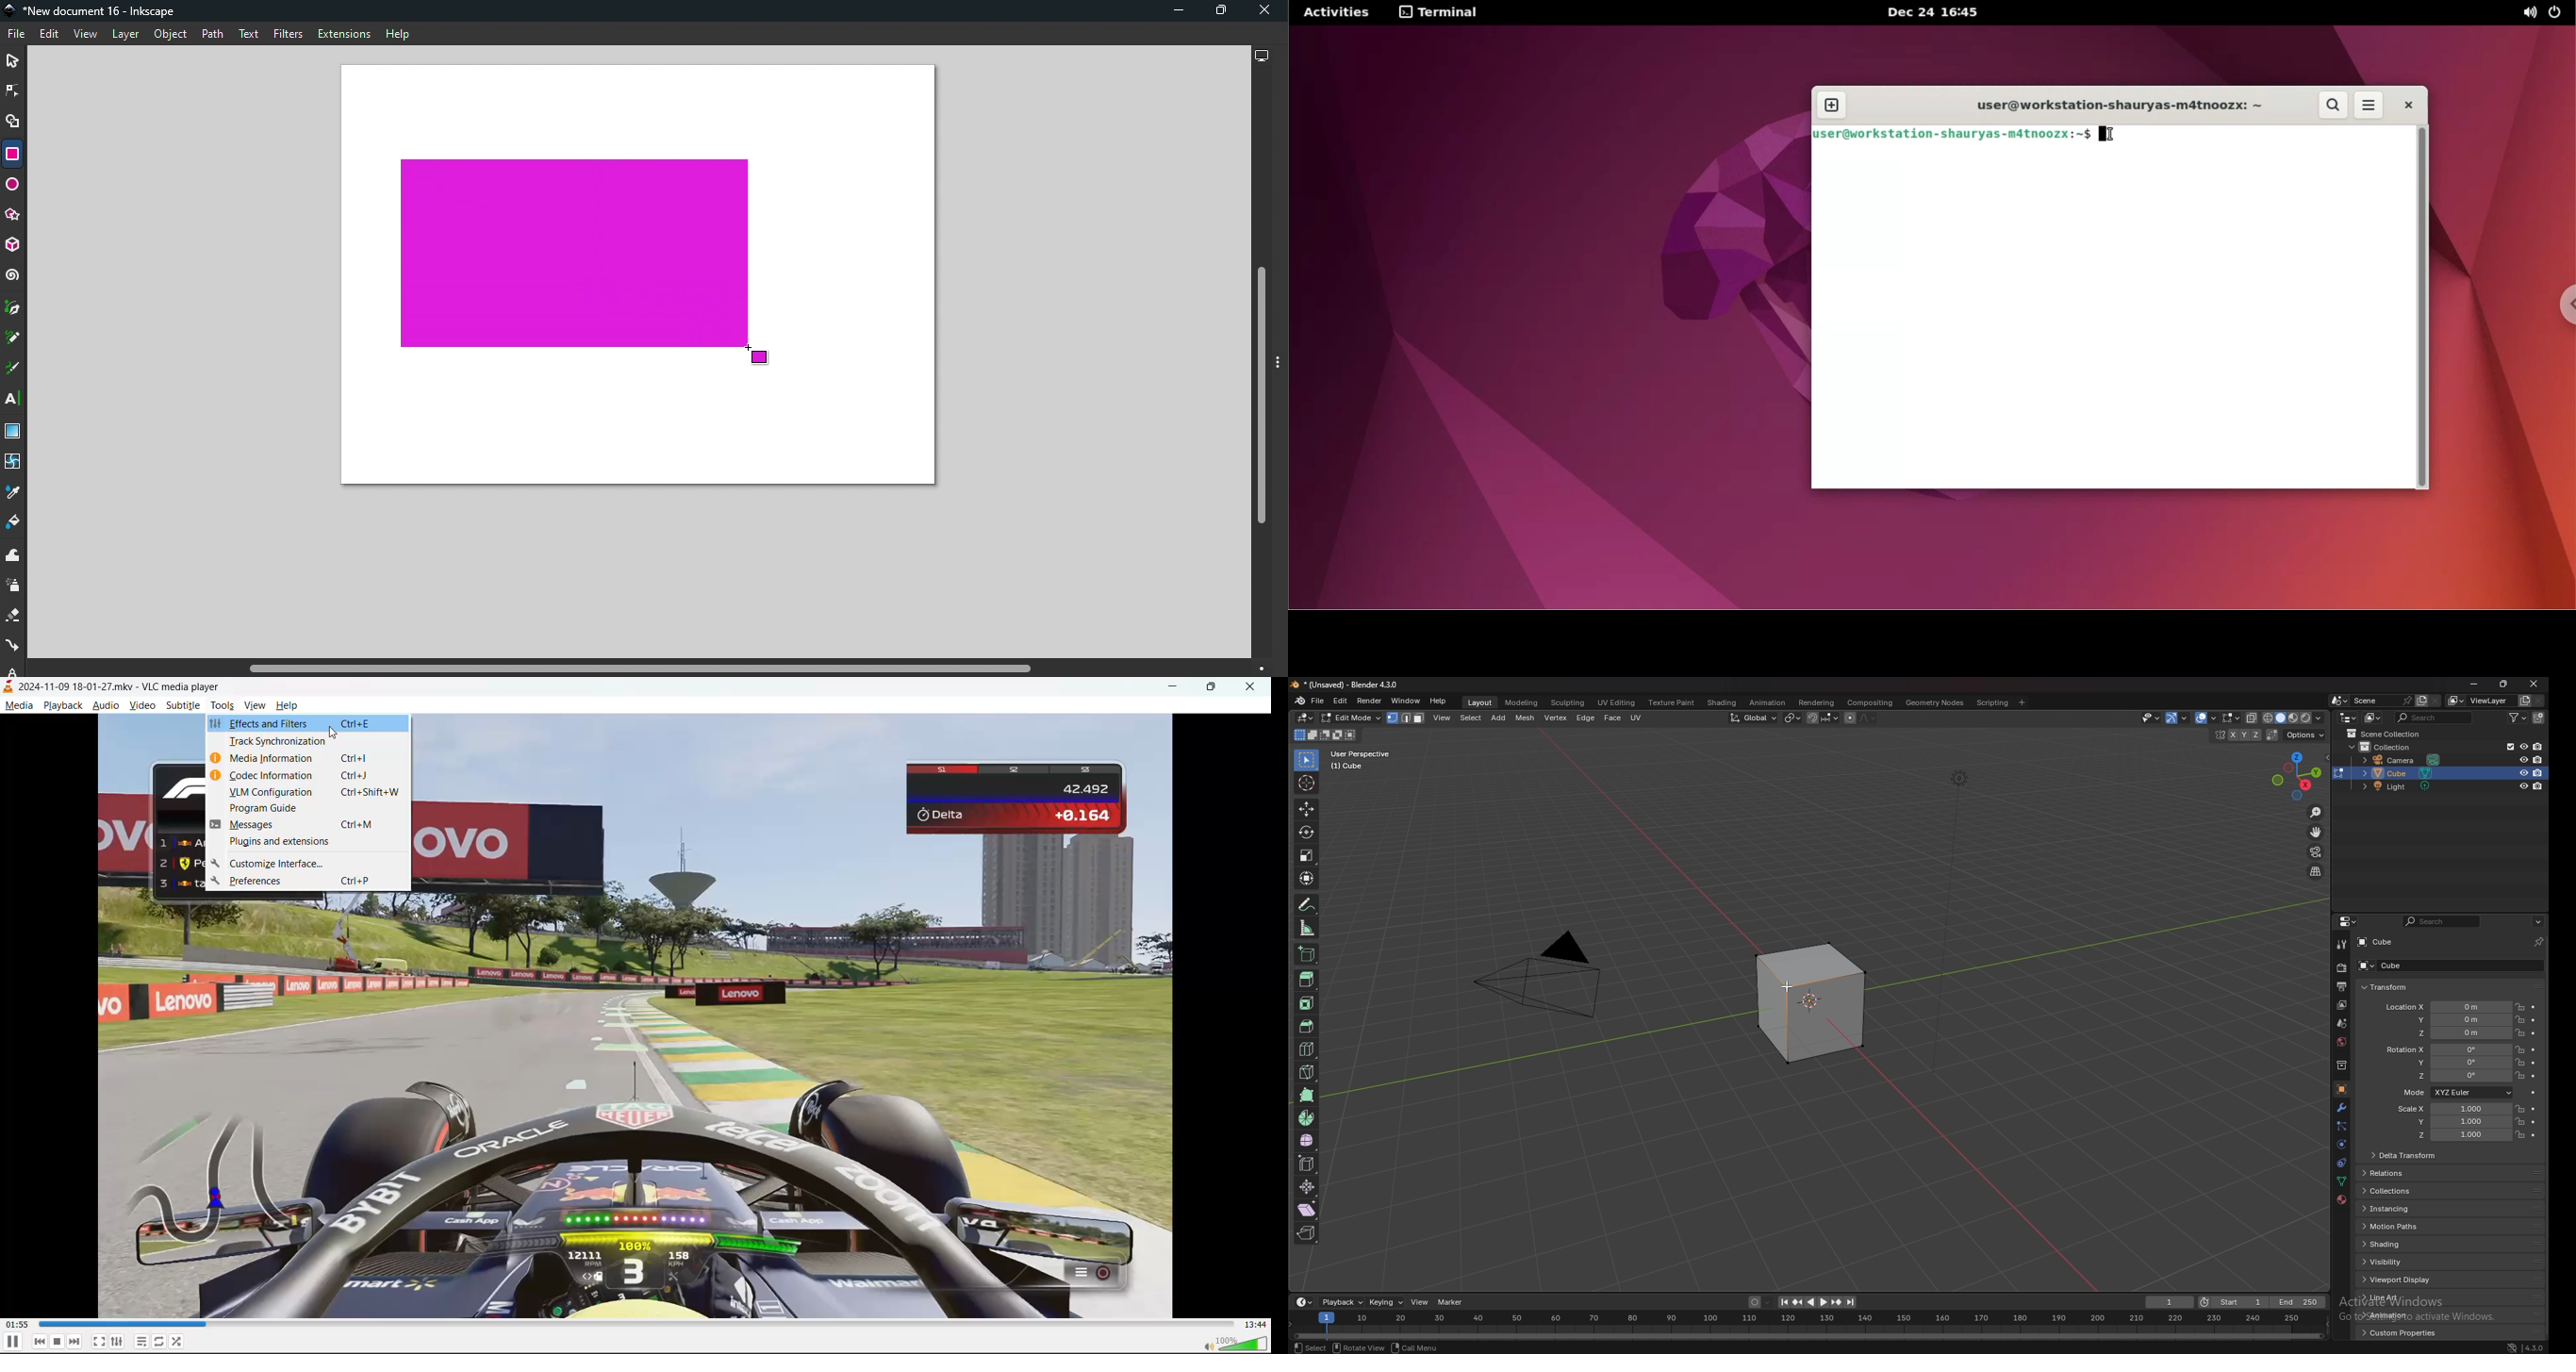  I want to click on animate property, so click(2534, 1007).